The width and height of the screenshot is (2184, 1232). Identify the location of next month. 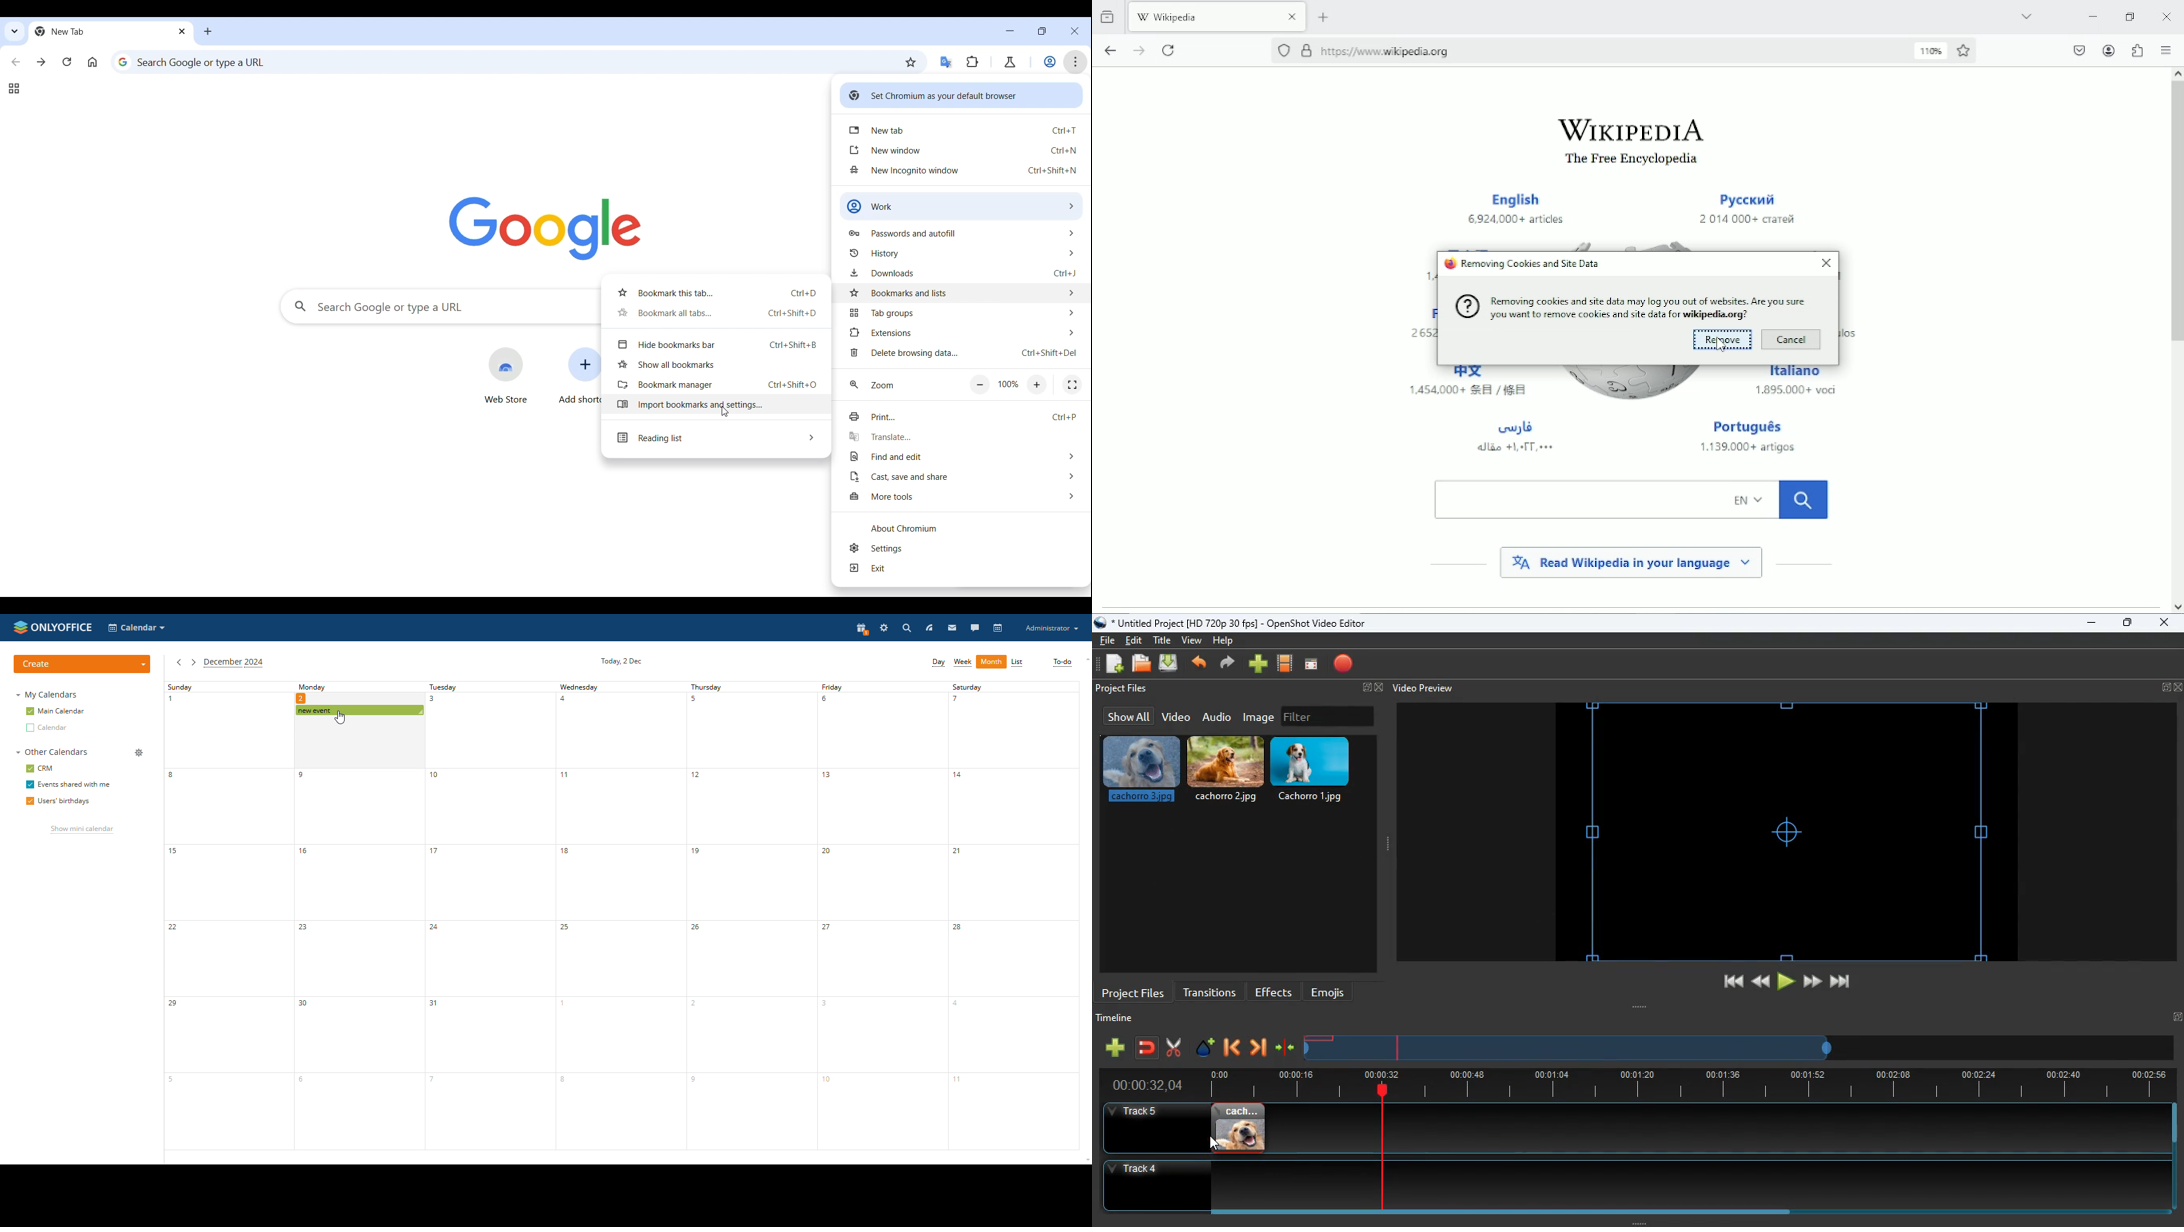
(192, 663).